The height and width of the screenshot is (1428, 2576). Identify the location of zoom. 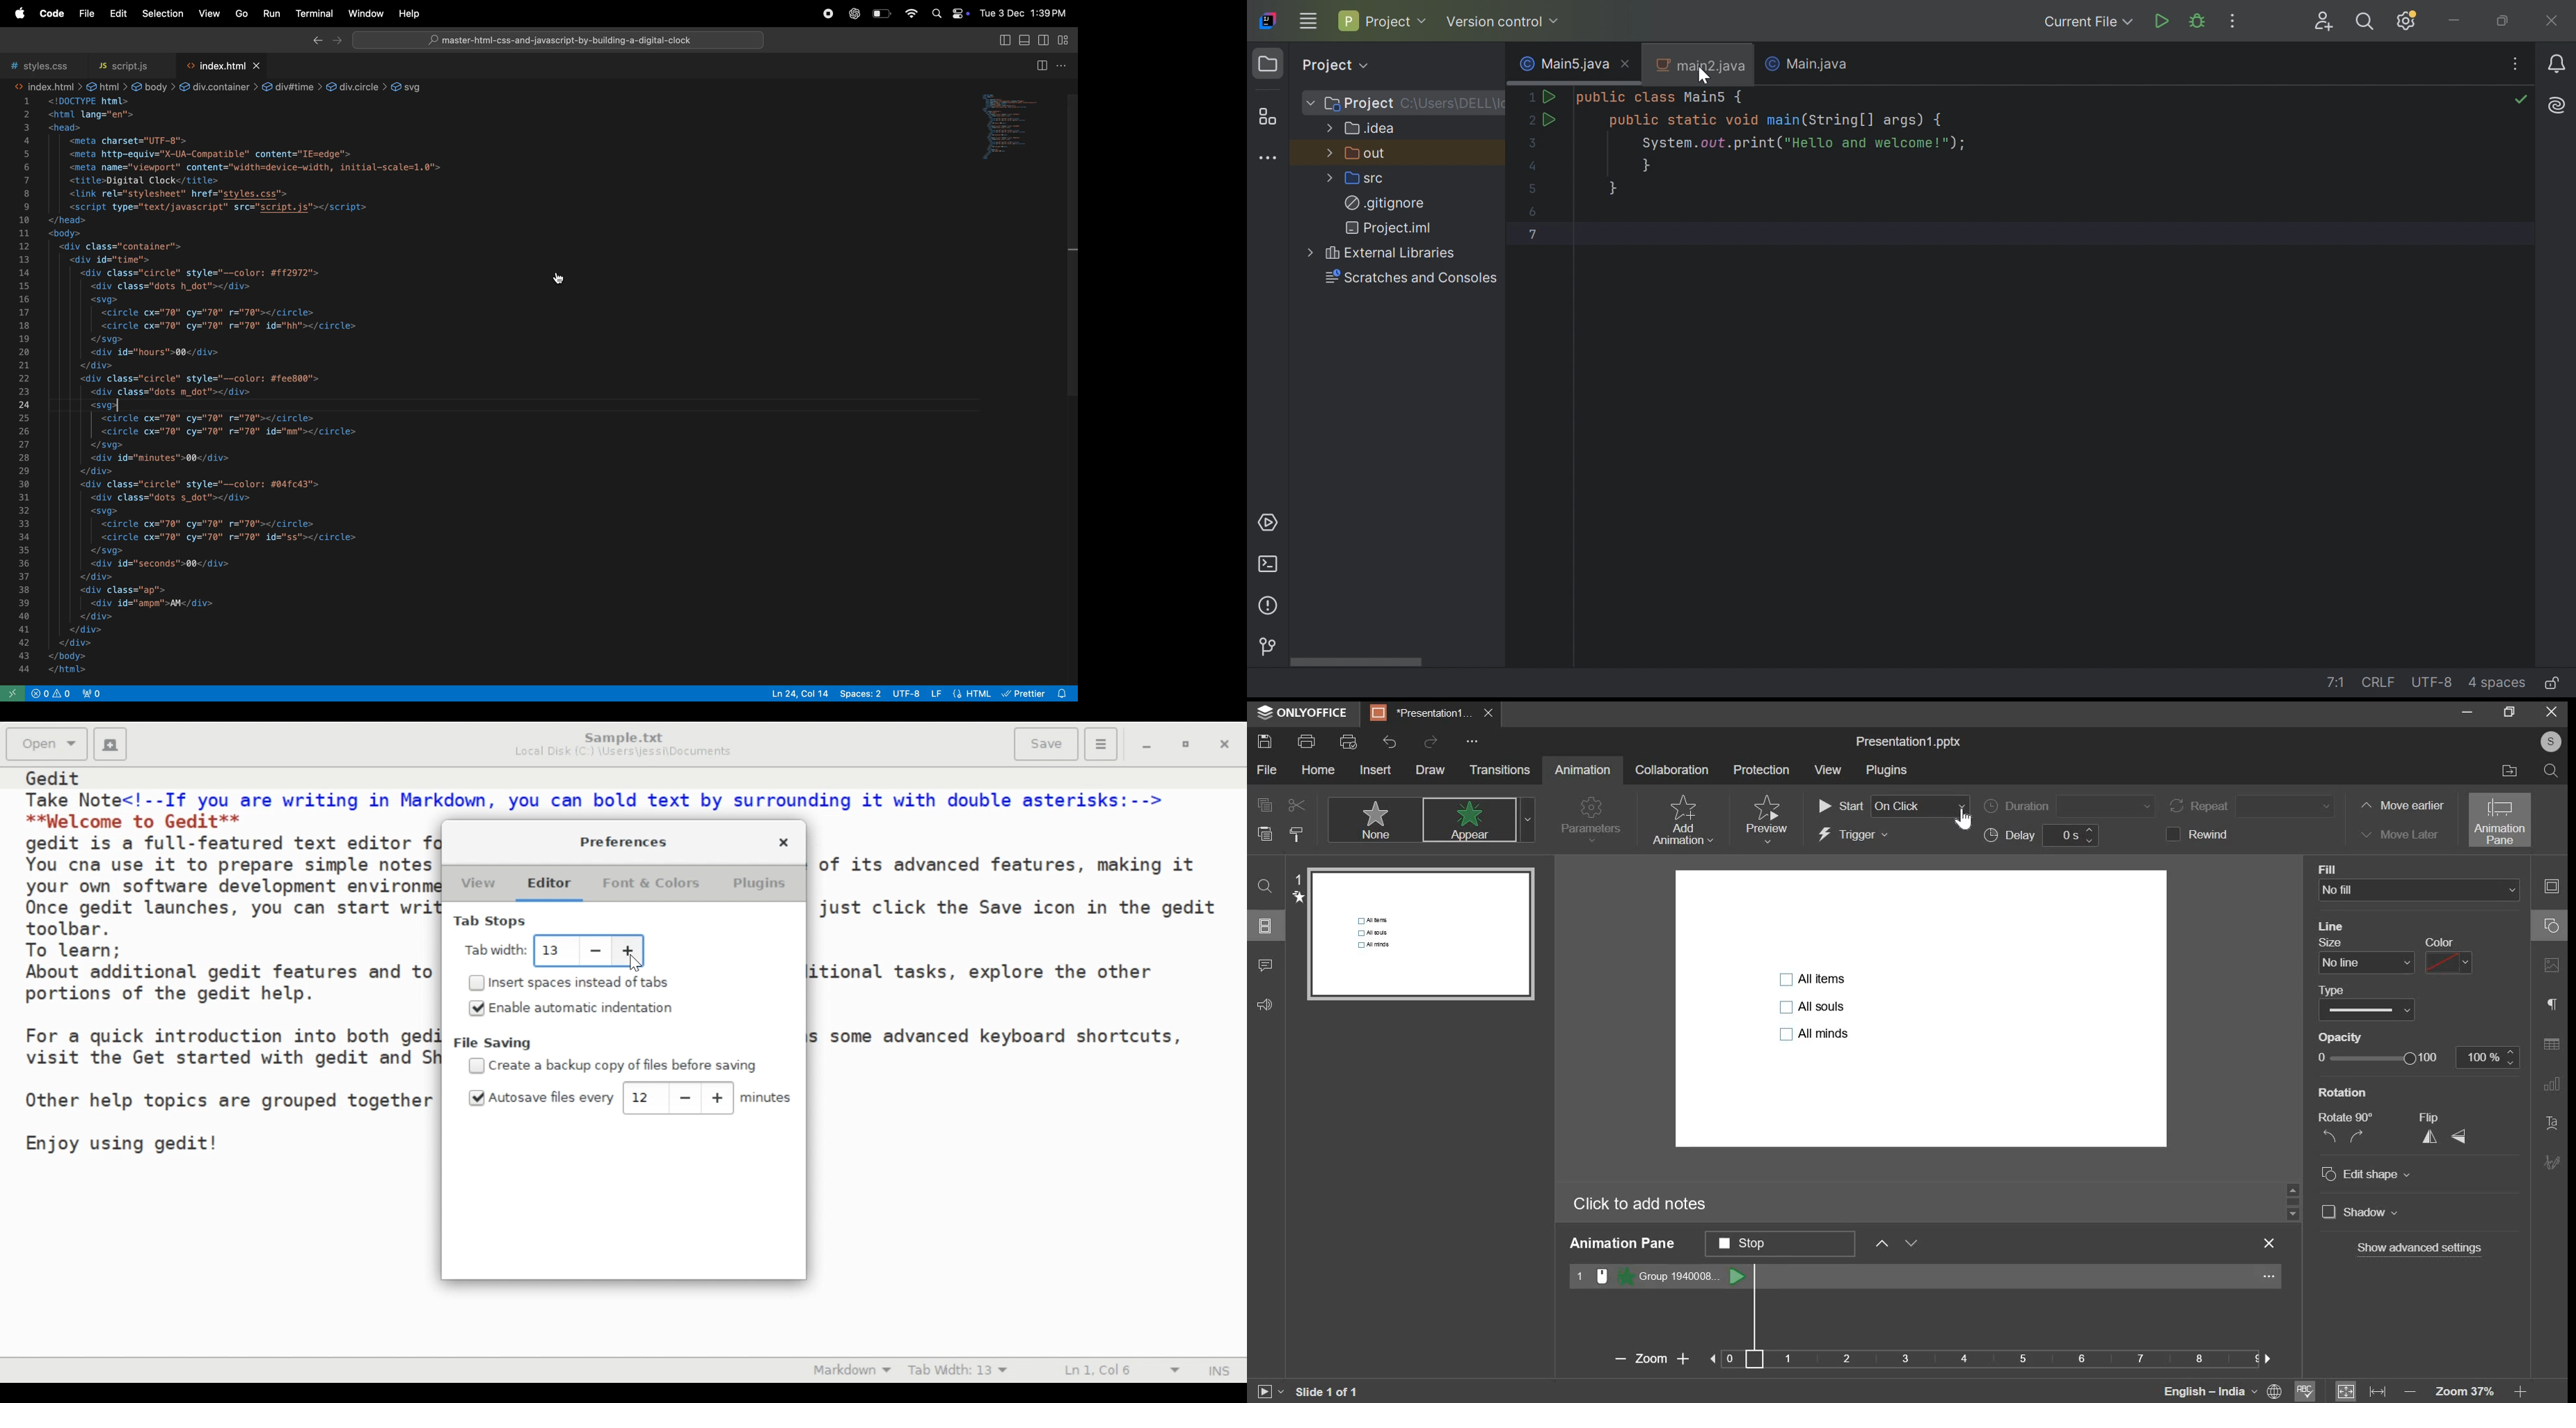
(1933, 1358).